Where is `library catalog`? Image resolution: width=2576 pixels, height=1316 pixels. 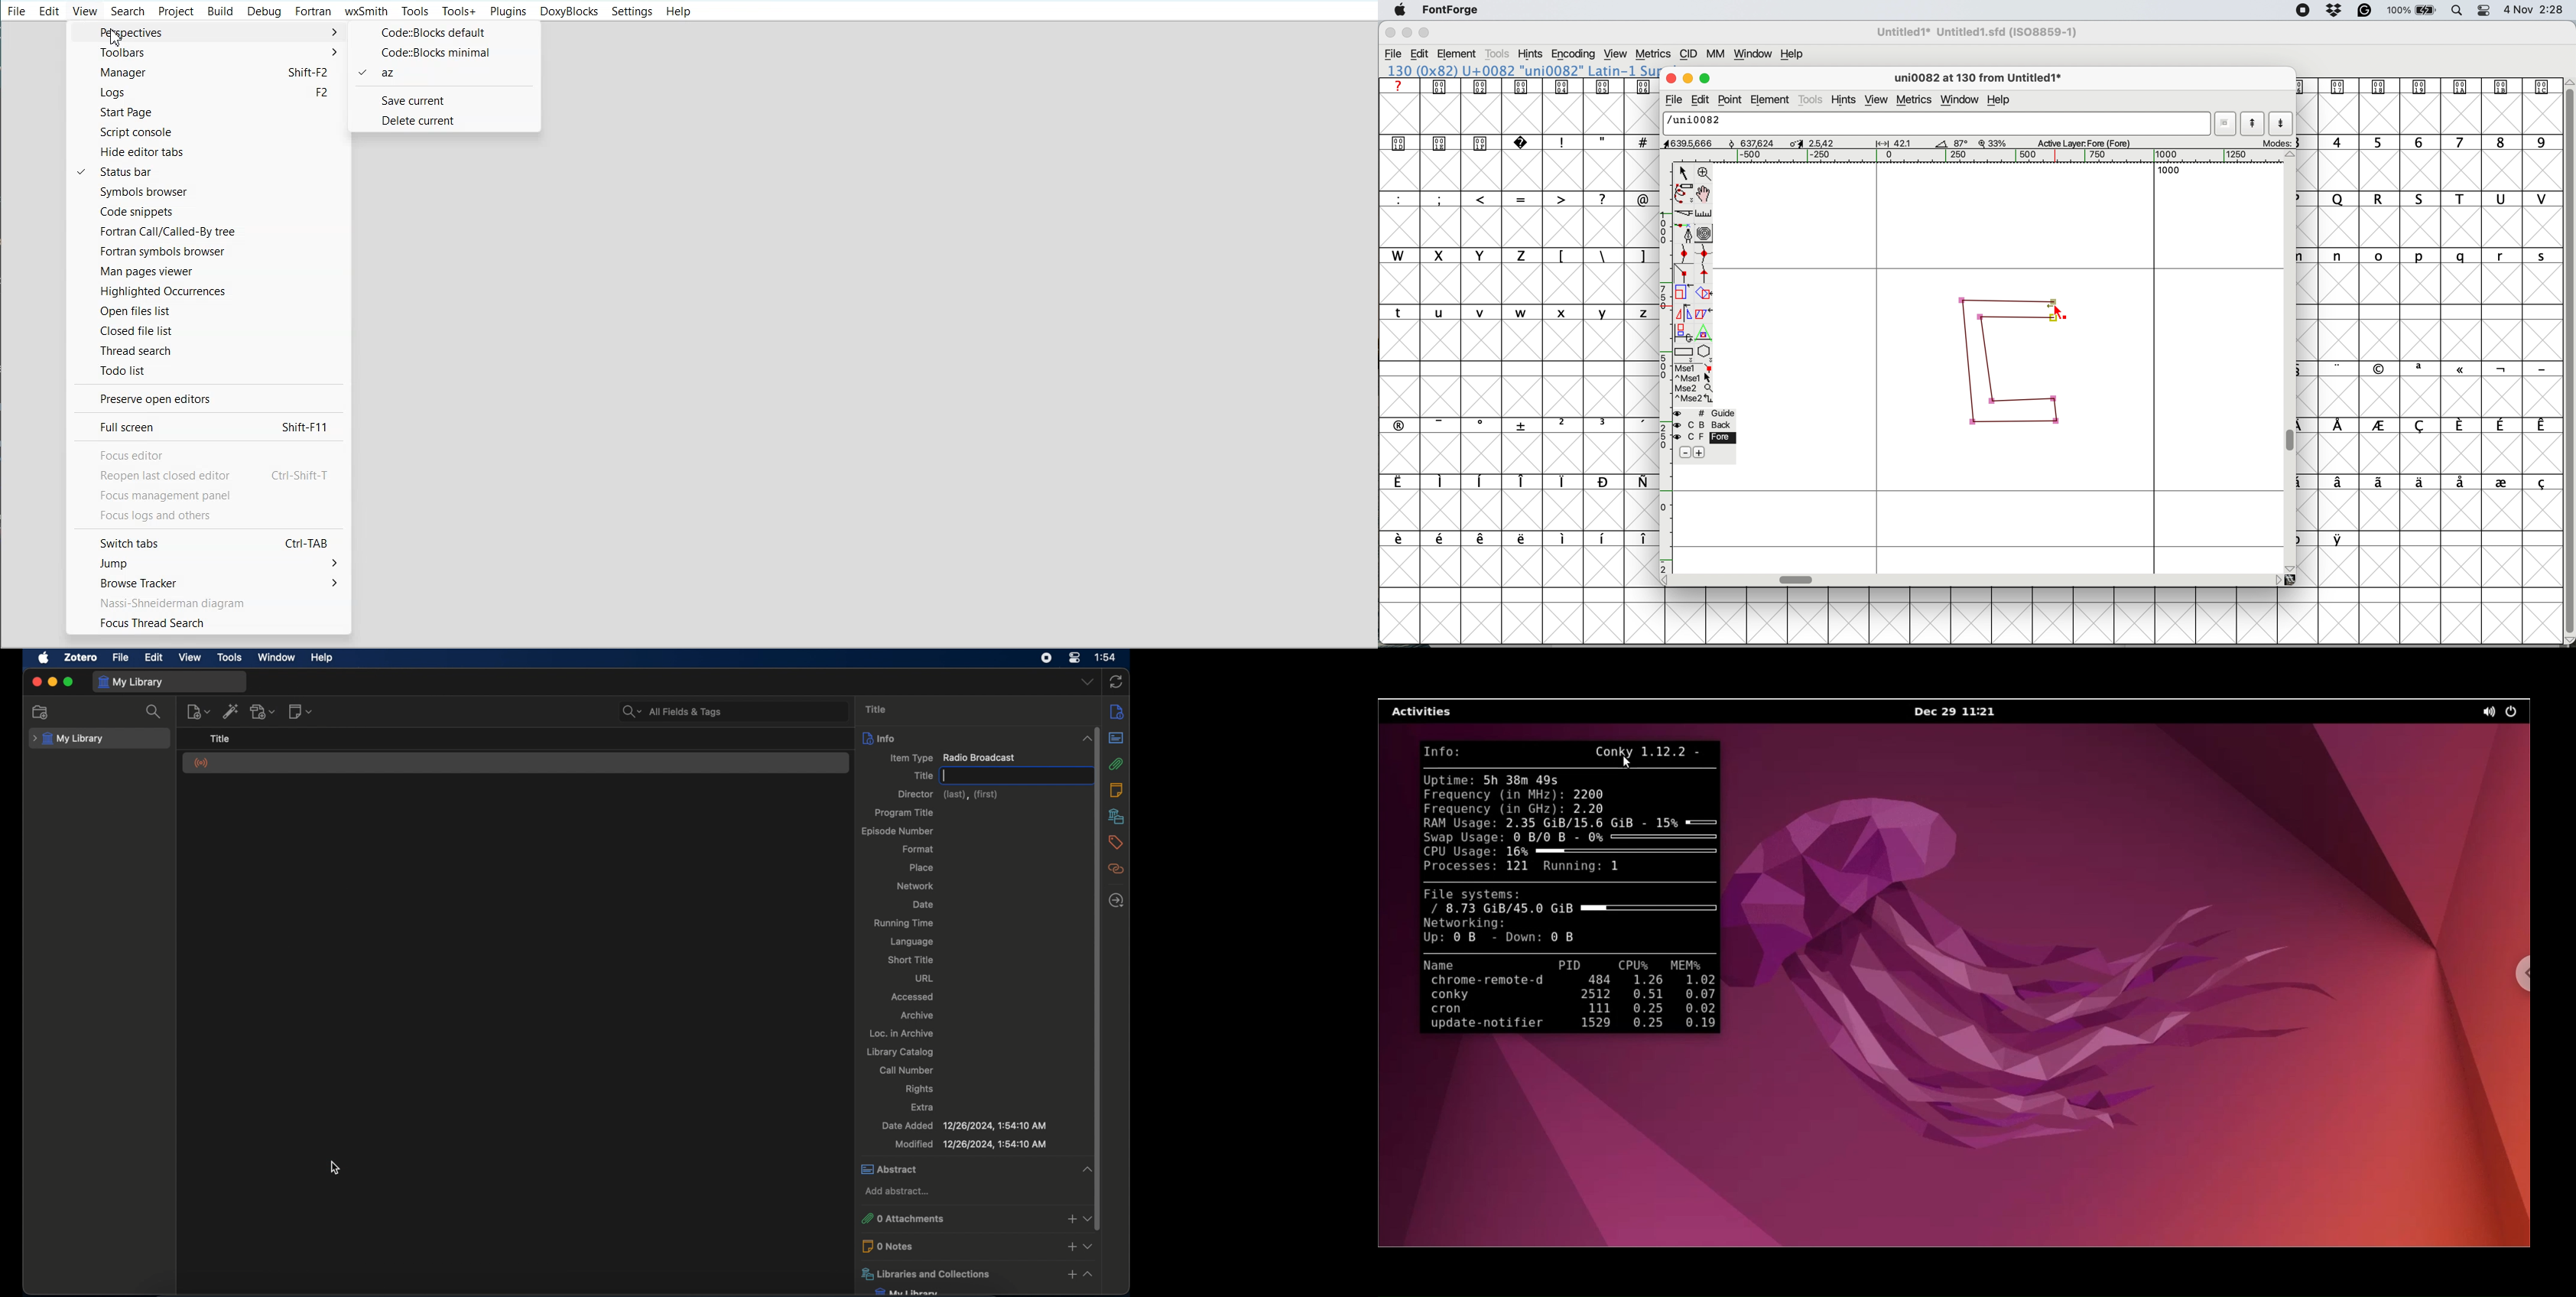
library catalog is located at coordinates (901, 1053).